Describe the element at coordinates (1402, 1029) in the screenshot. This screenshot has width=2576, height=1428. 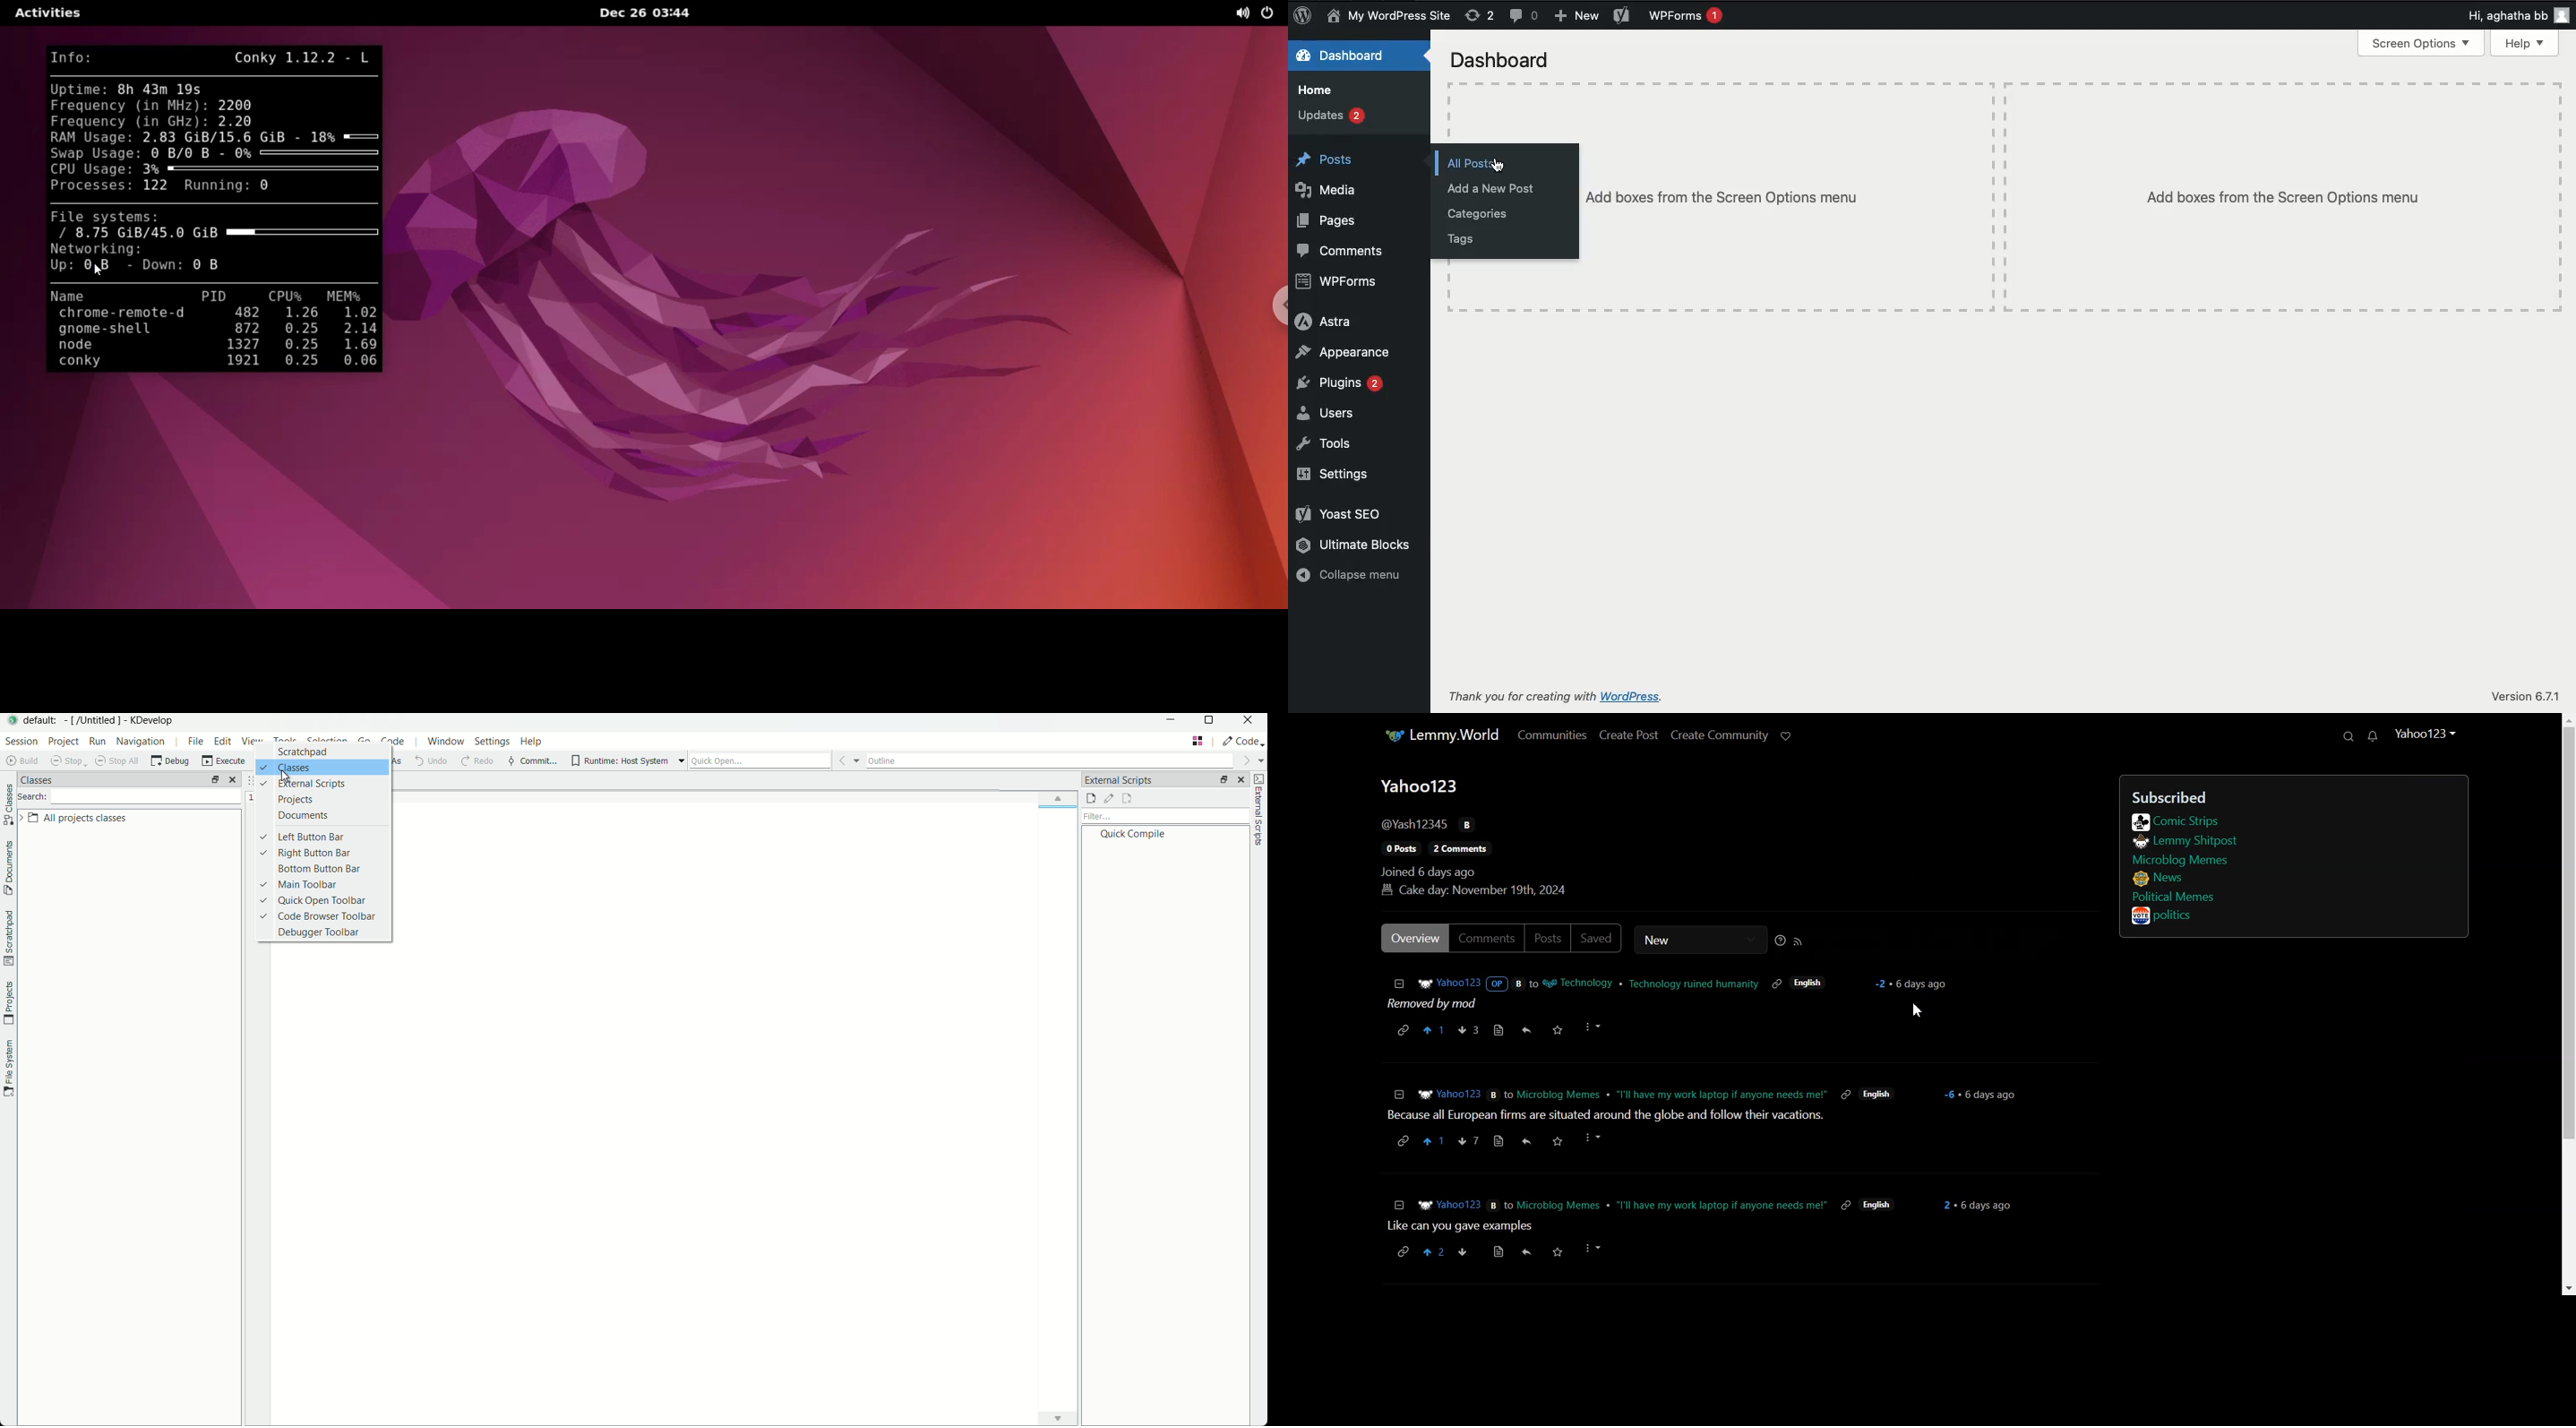
I see `Hyperlink` at that location.